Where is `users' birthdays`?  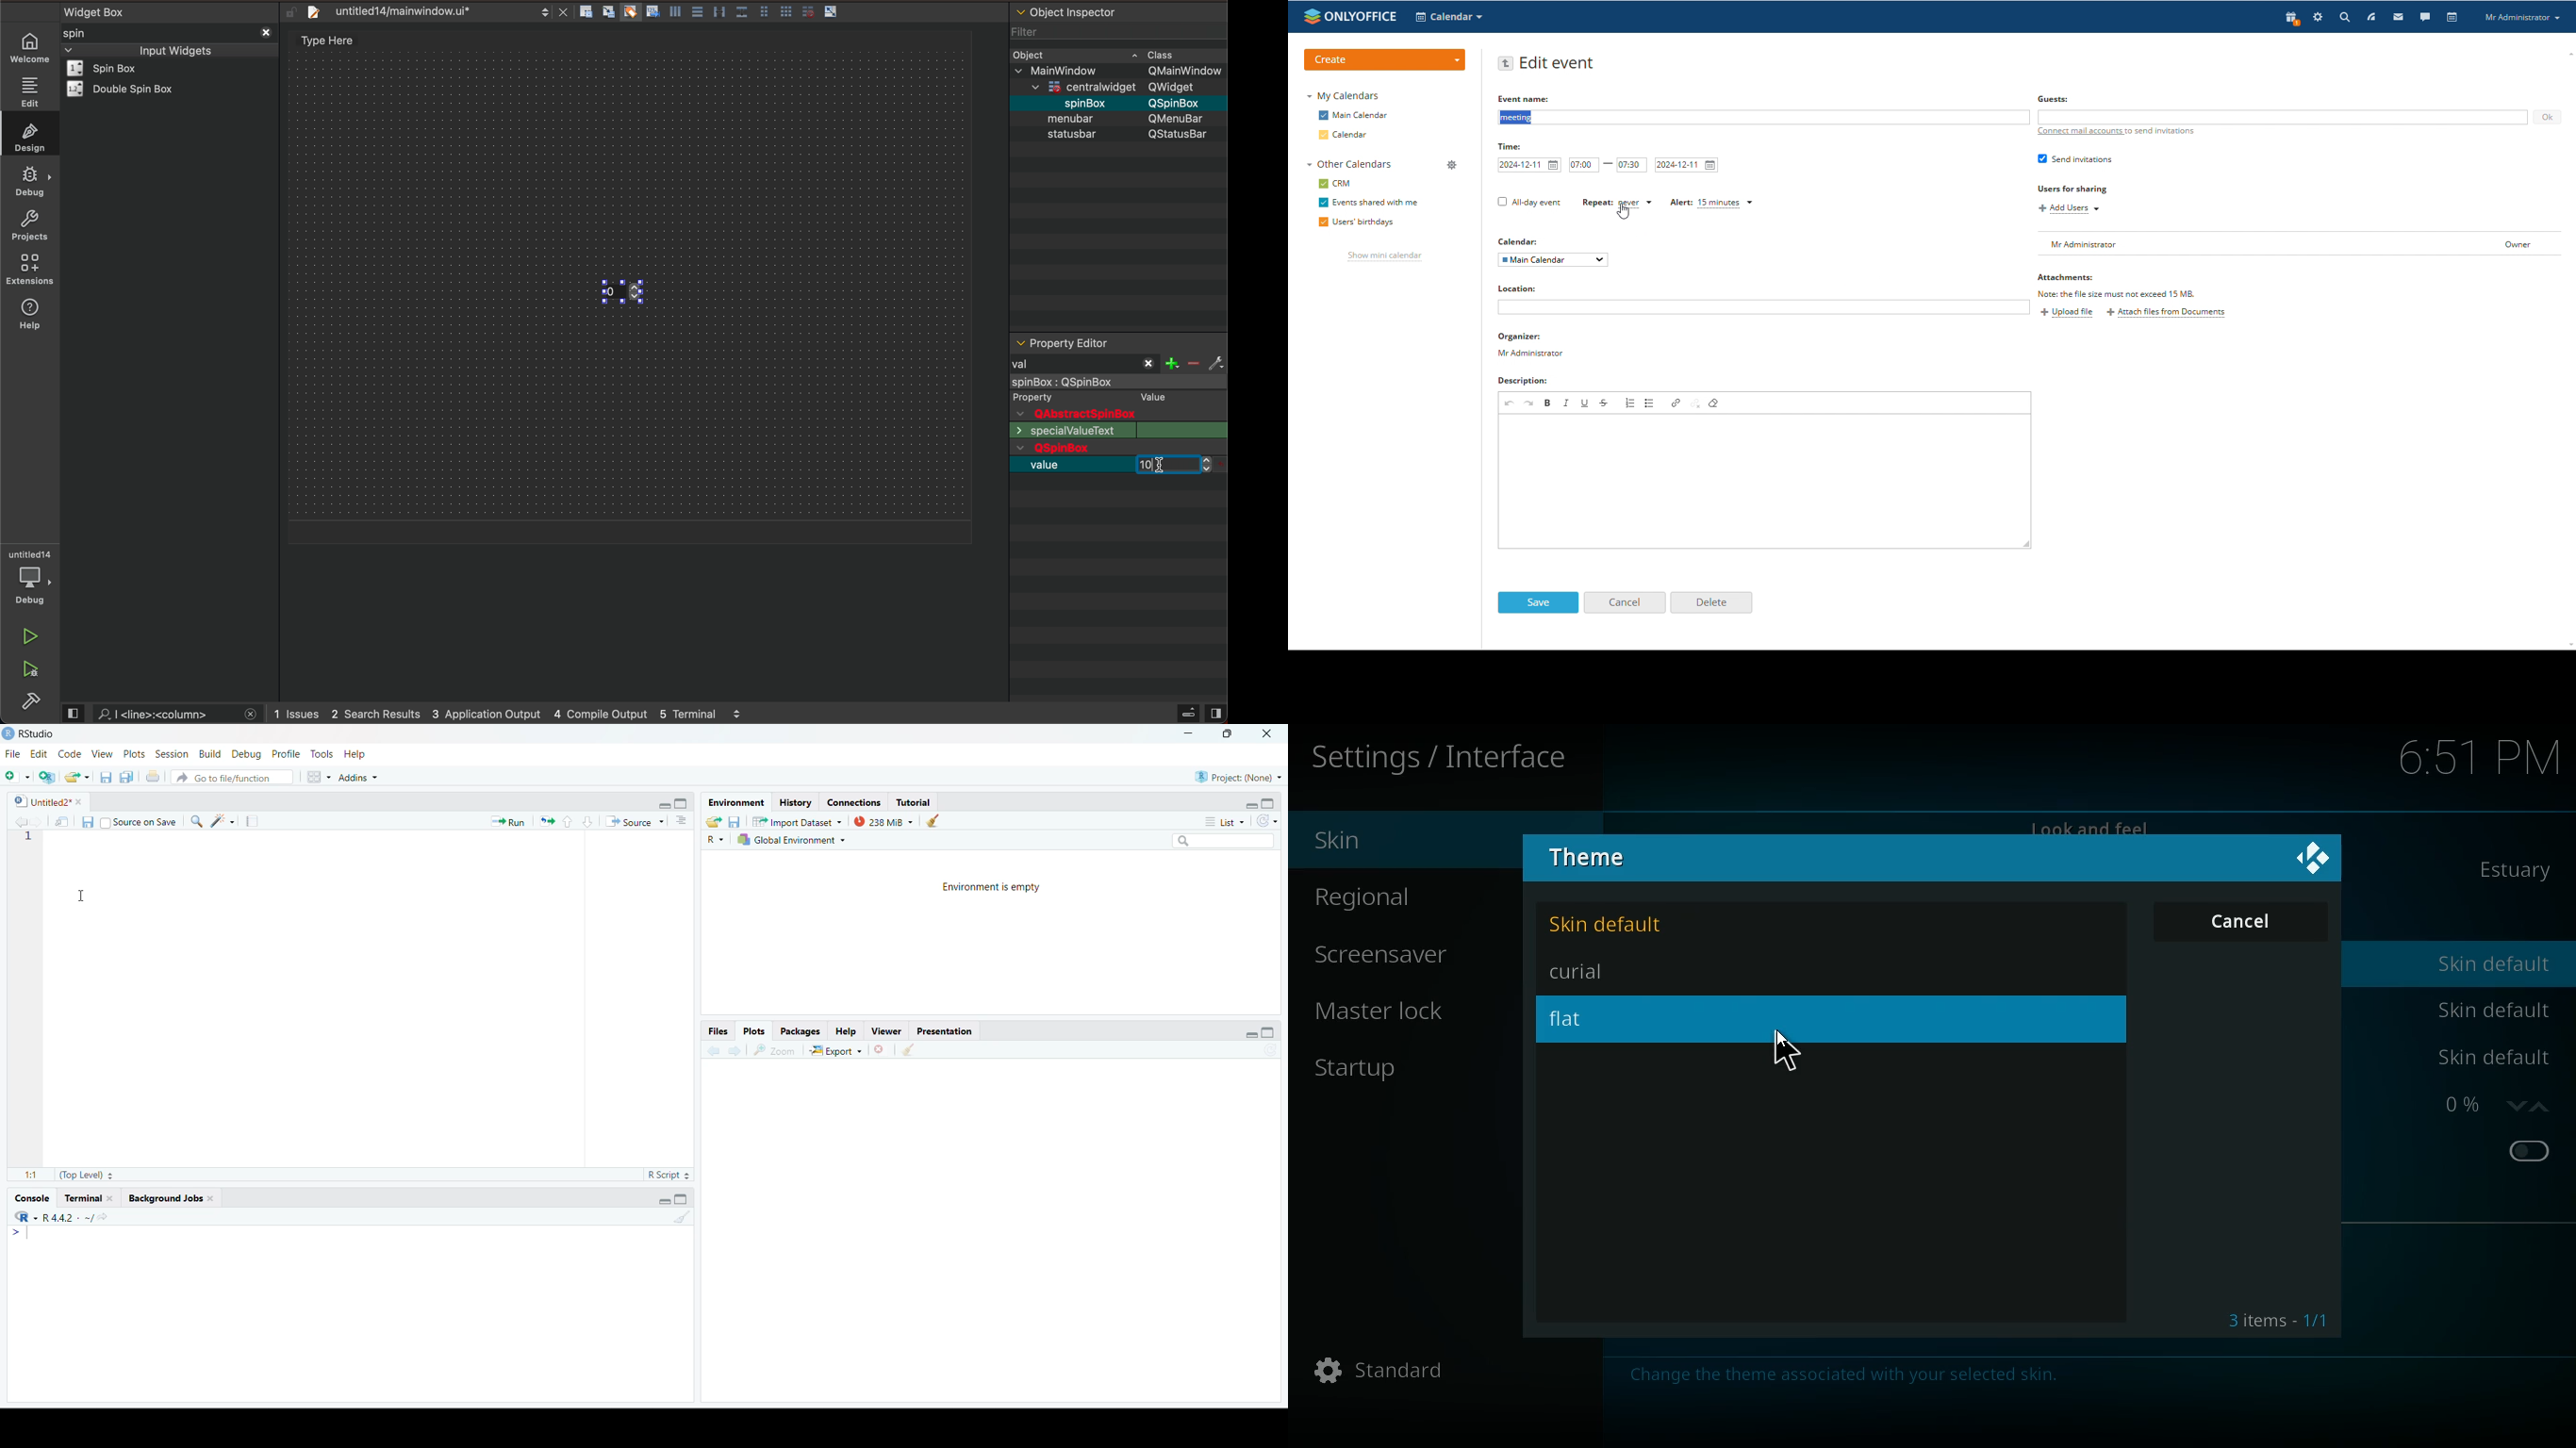 users' birthdays is located at coordinates (1354, 223).